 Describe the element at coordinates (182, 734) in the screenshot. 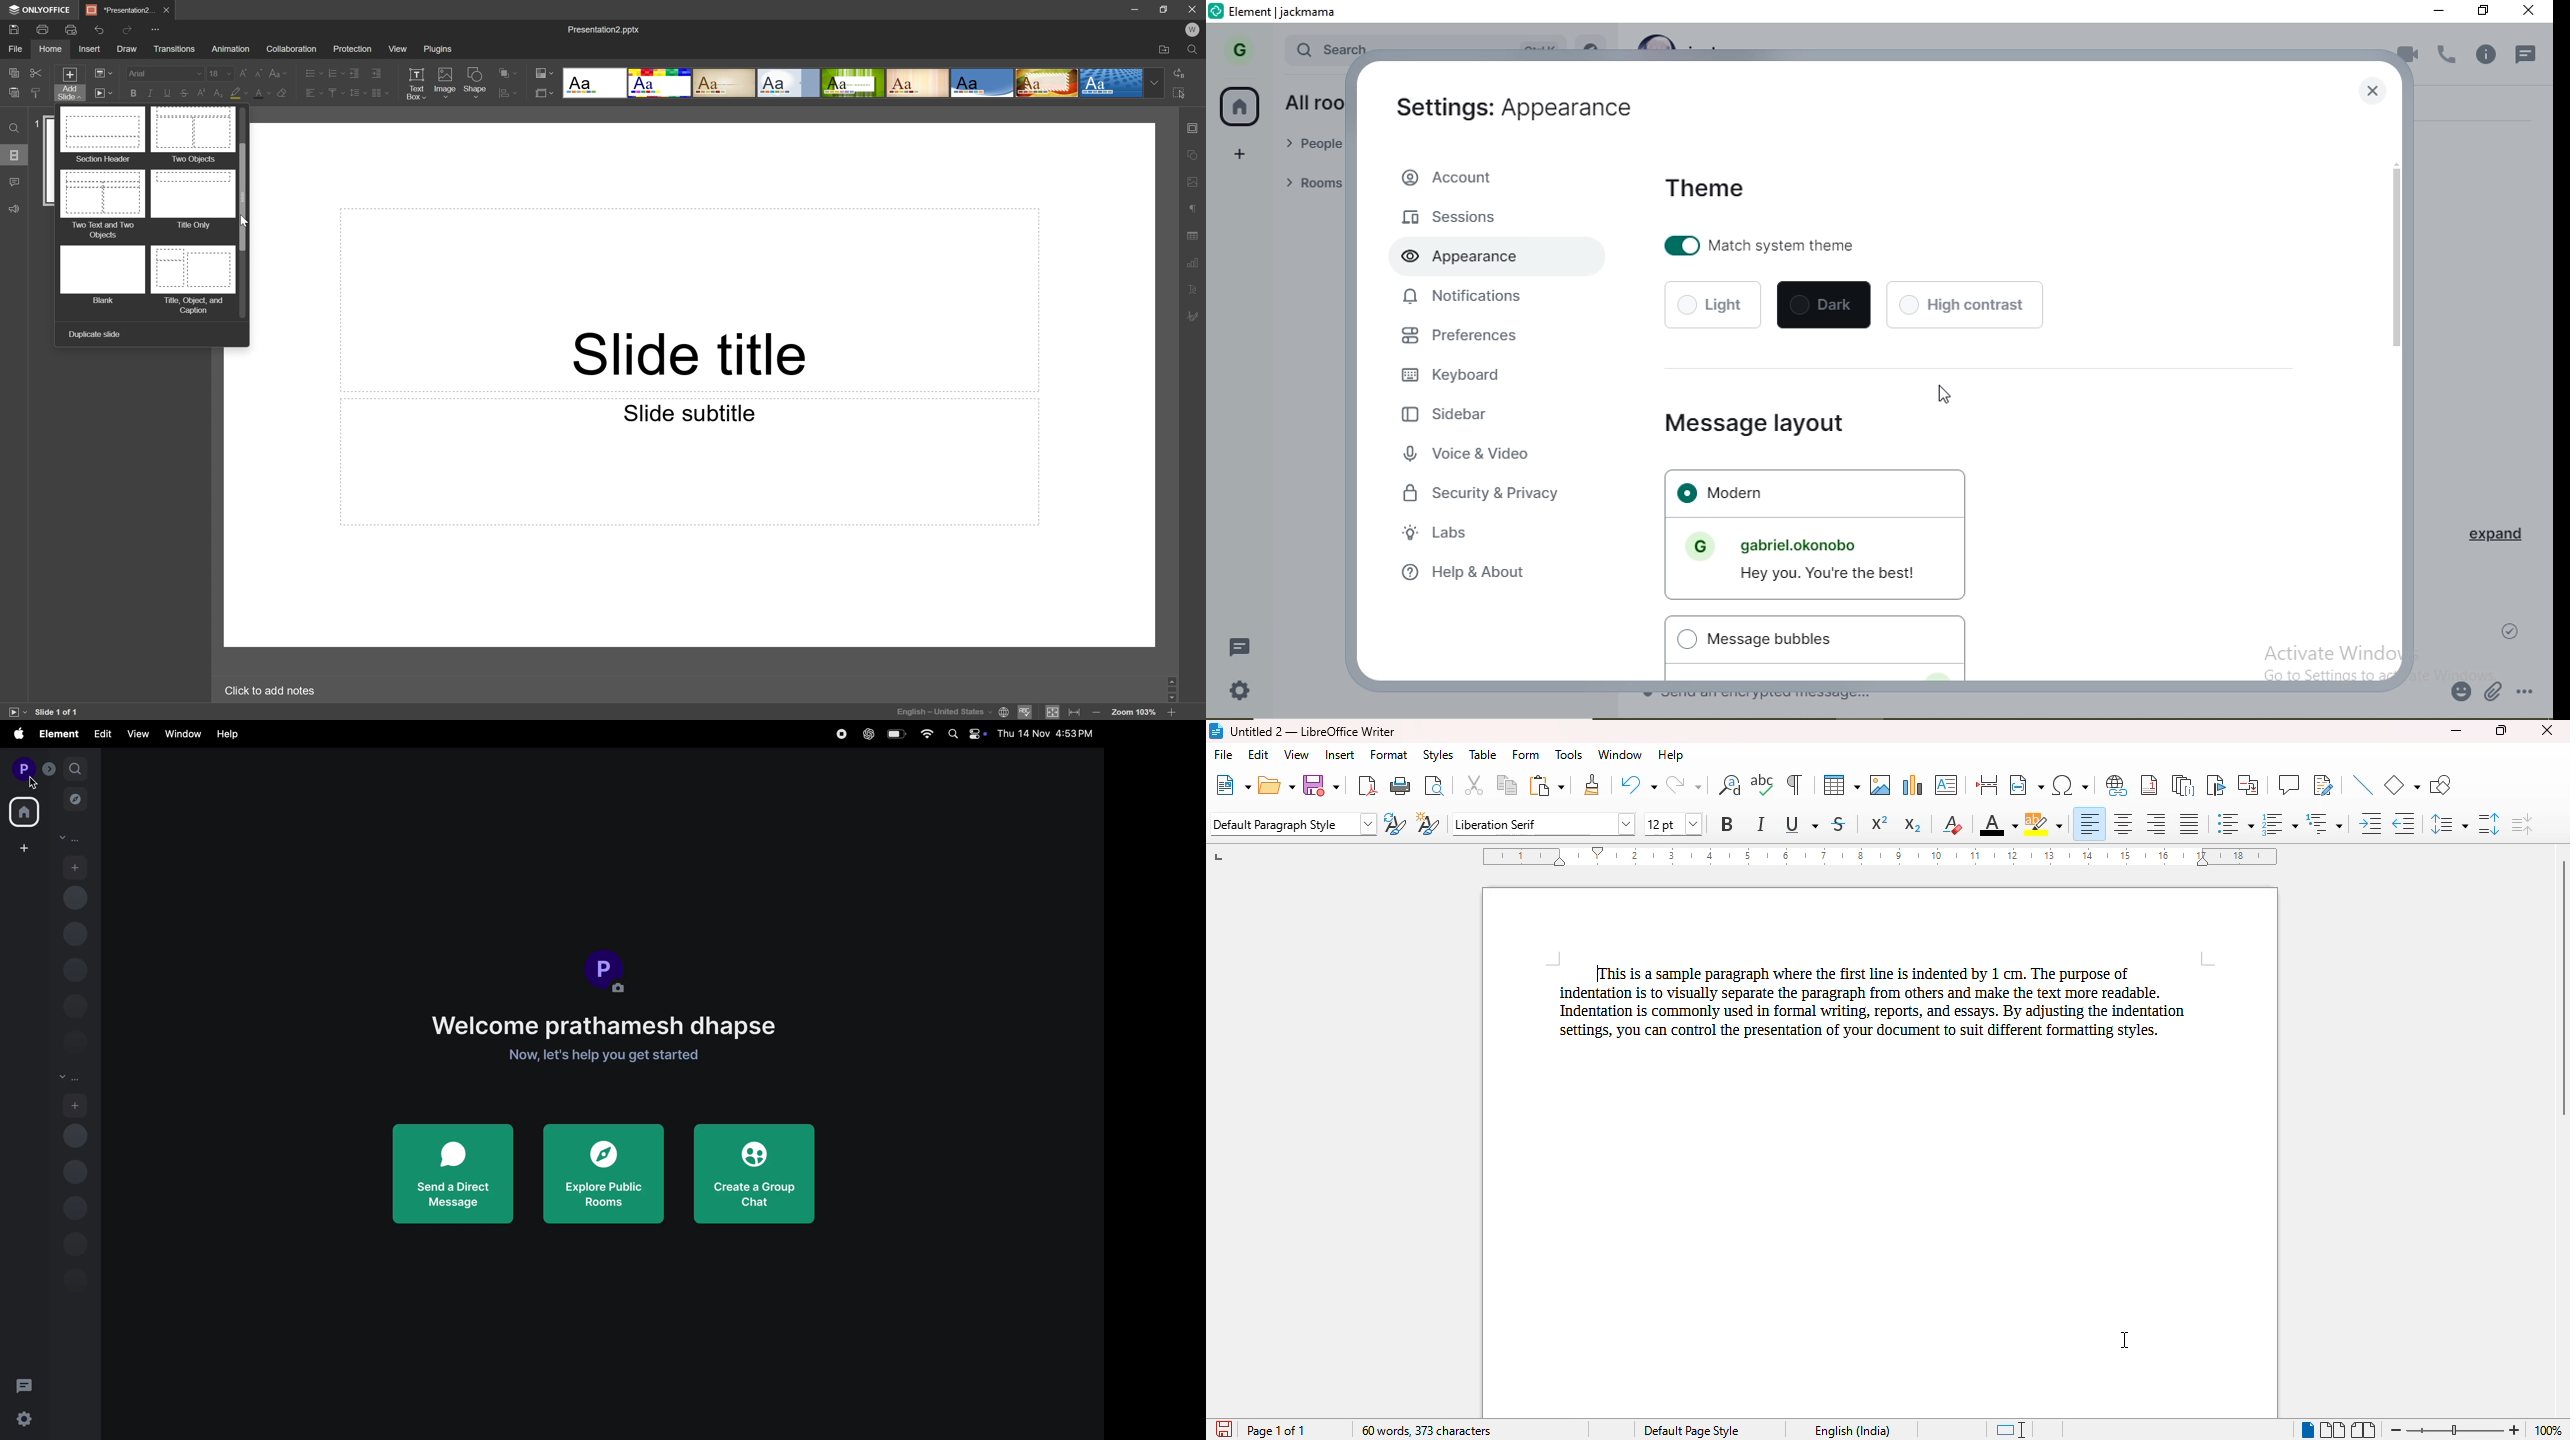

I see `window` at that location.